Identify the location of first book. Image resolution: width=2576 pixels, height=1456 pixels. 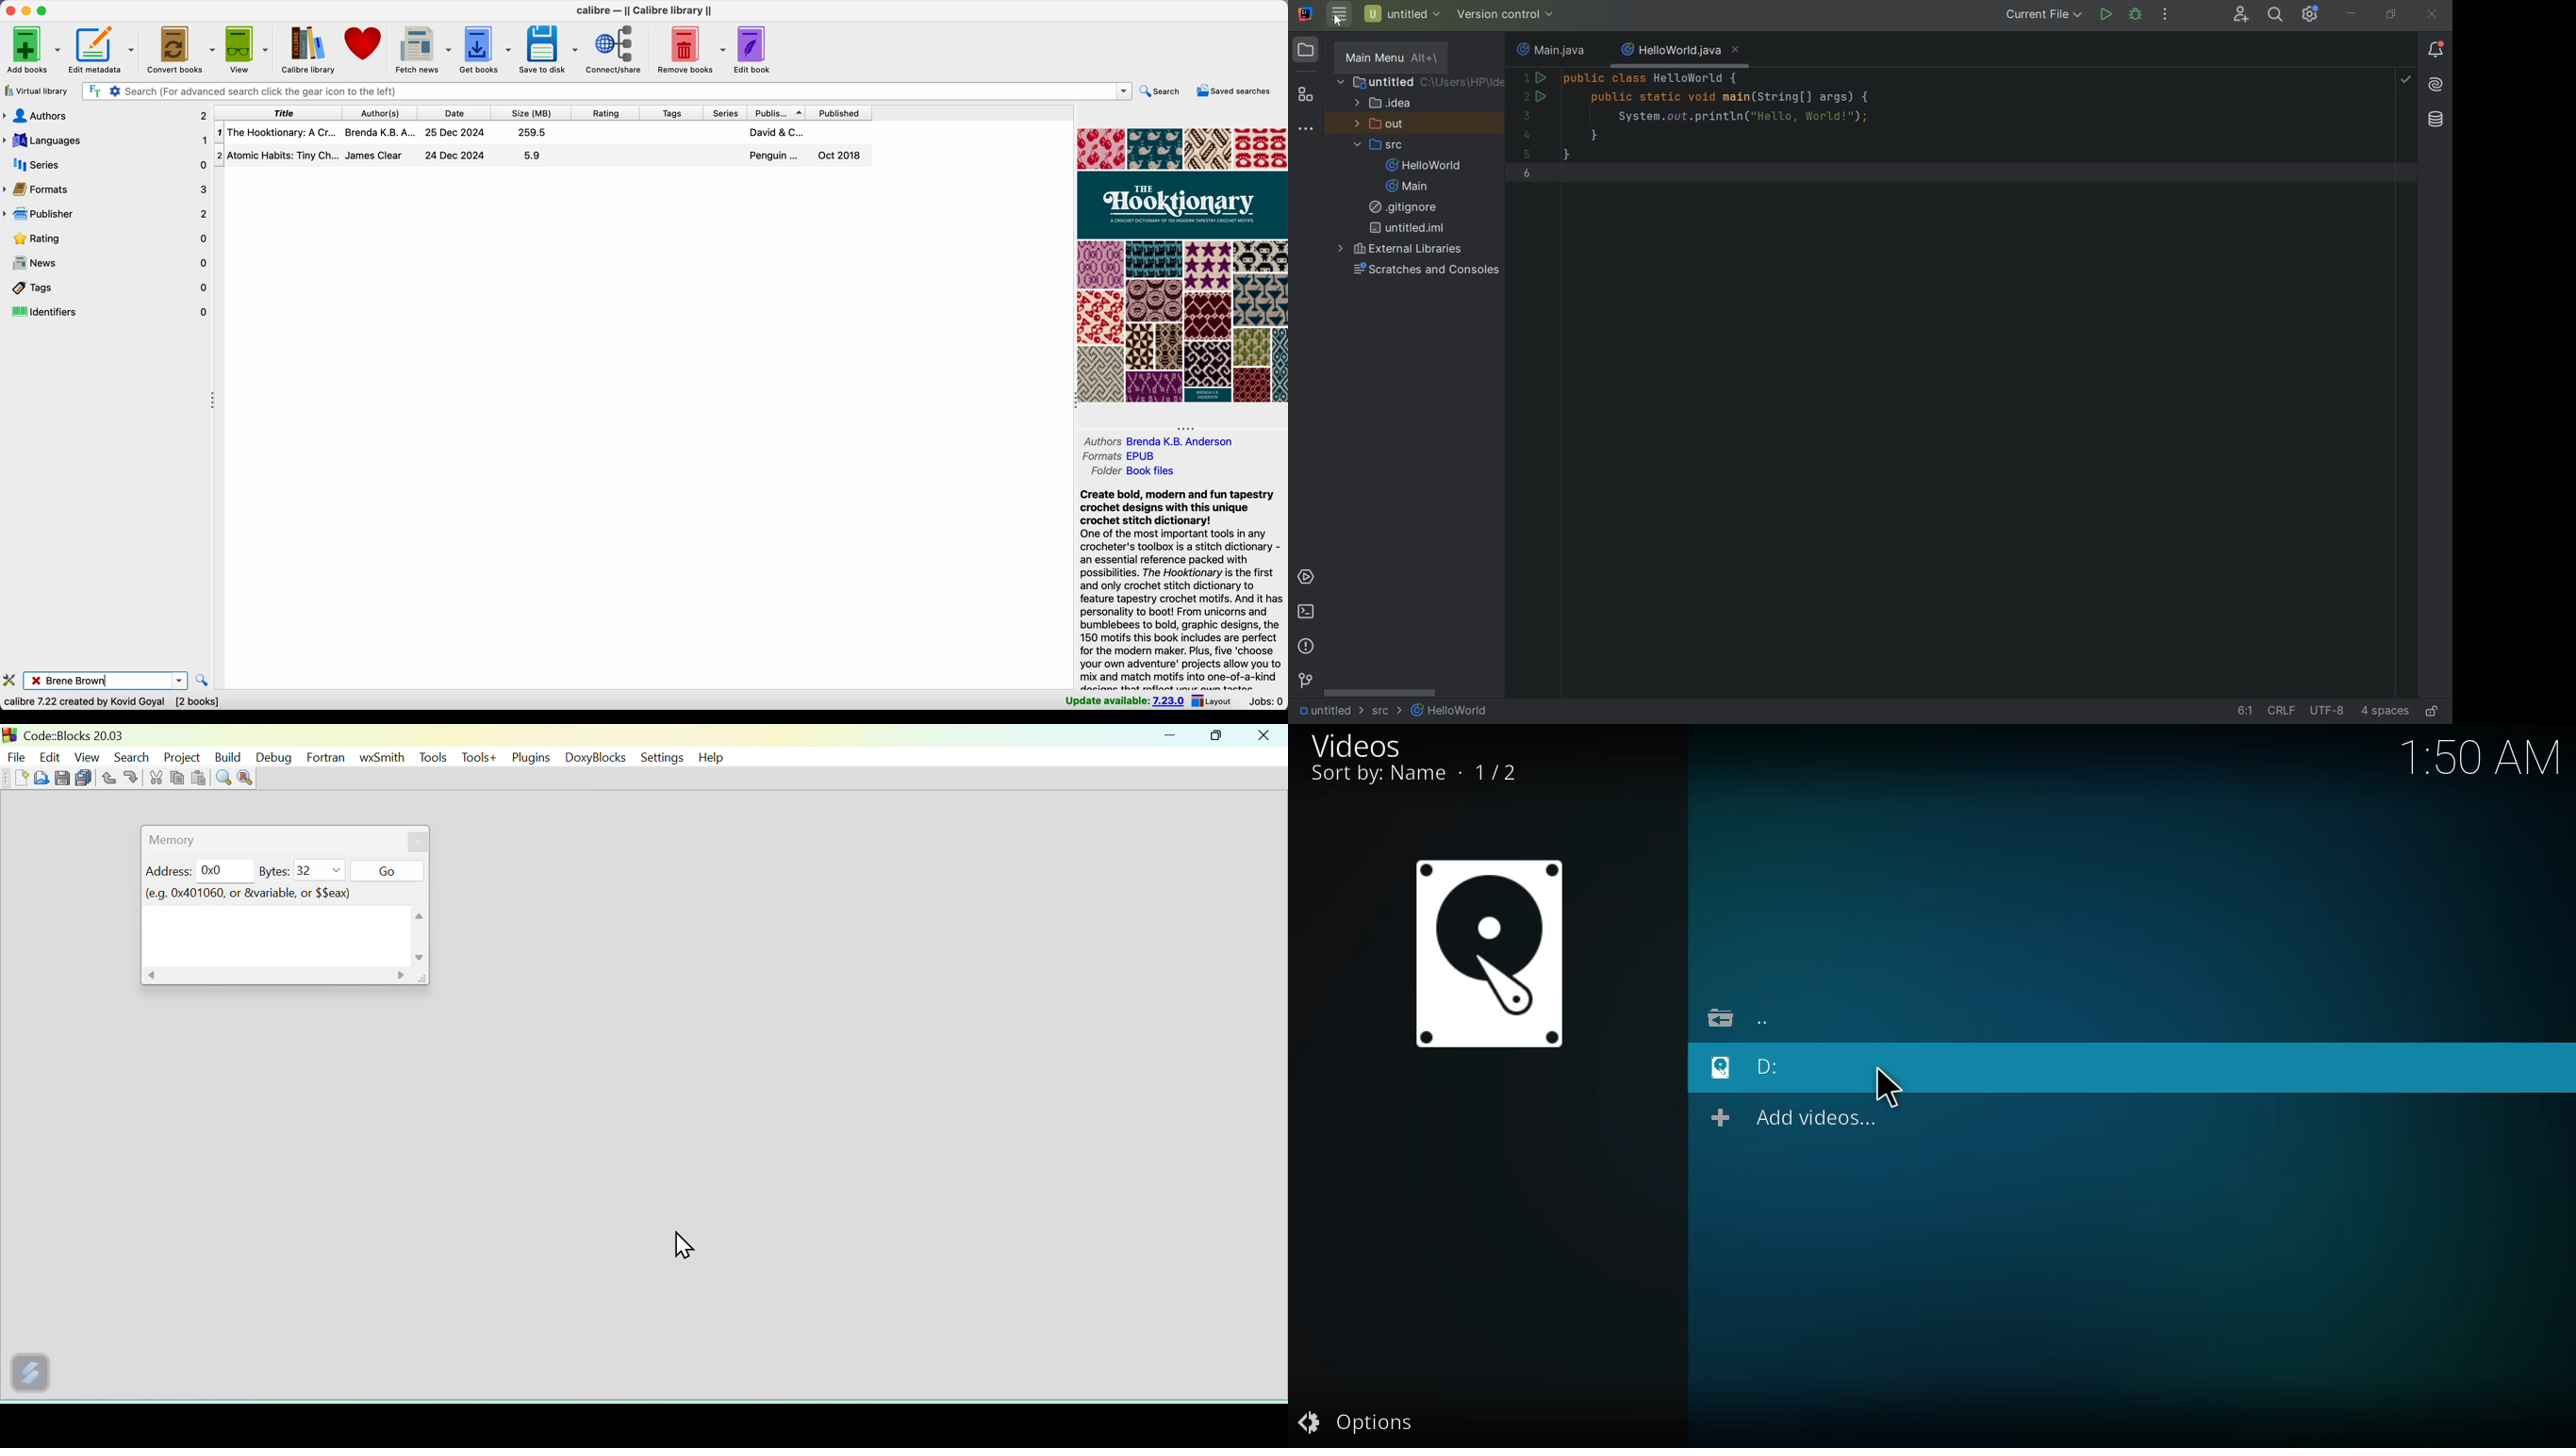
(544, 133).